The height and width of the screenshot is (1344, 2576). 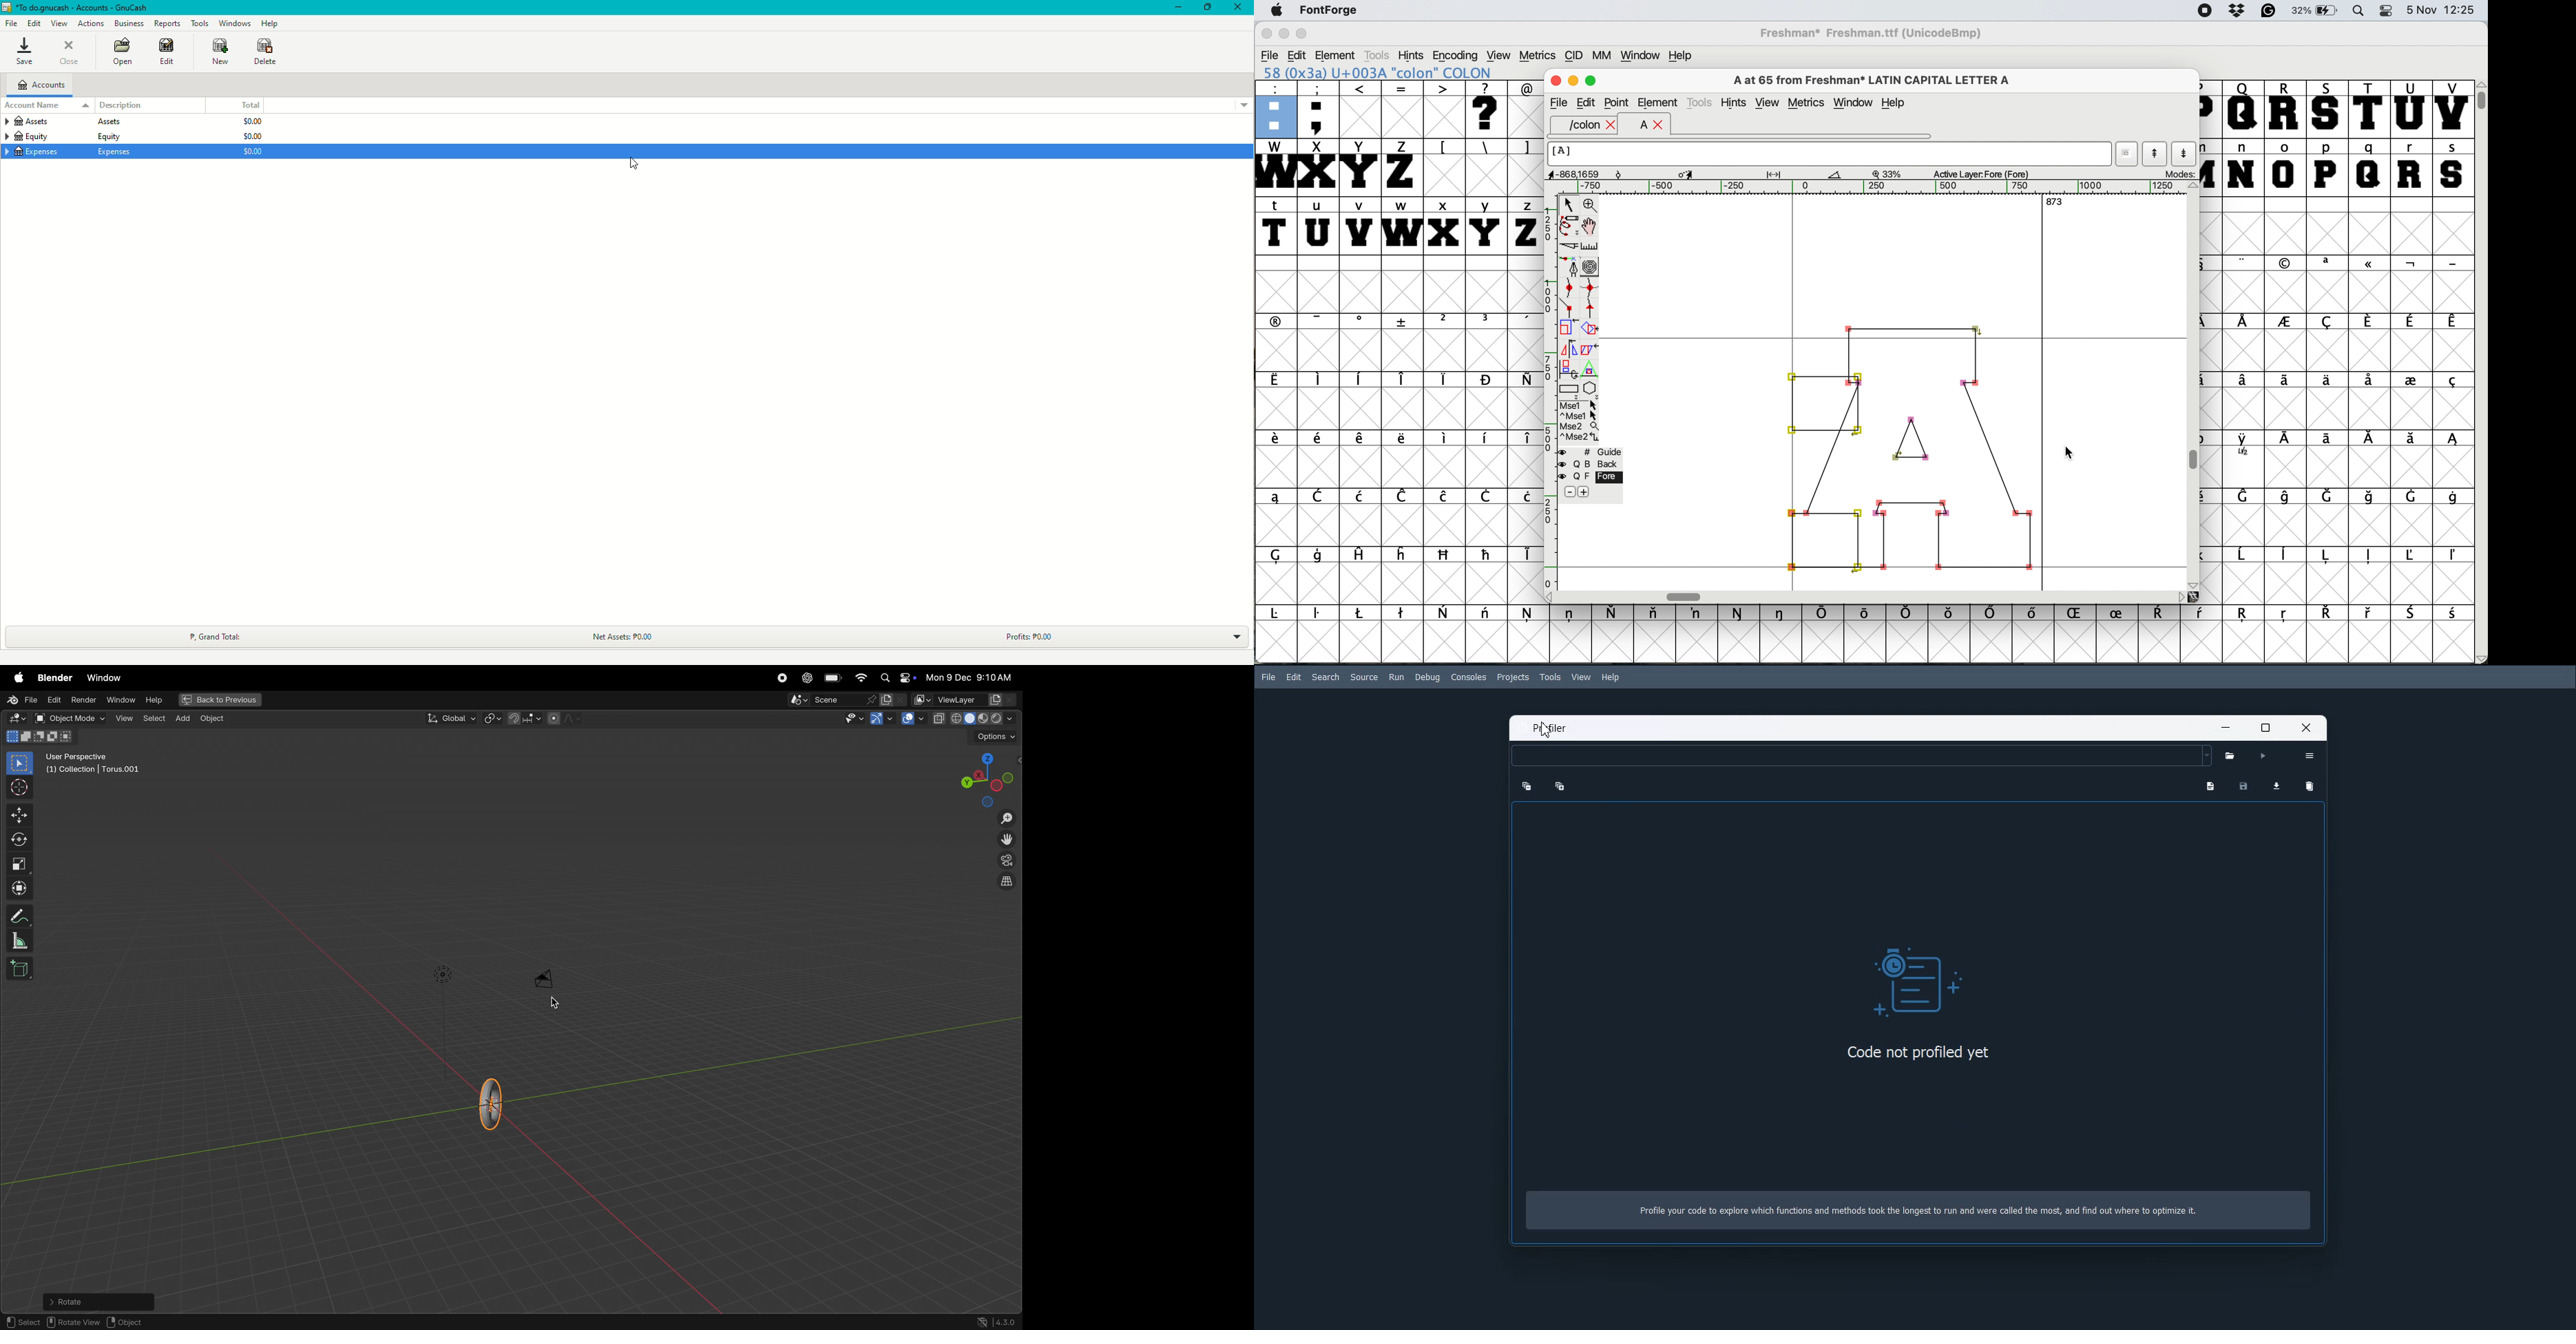 What do you see at coordinates (2328, 556) in the screenshot?
I see `symbol` at bounding box center [2328, 556].